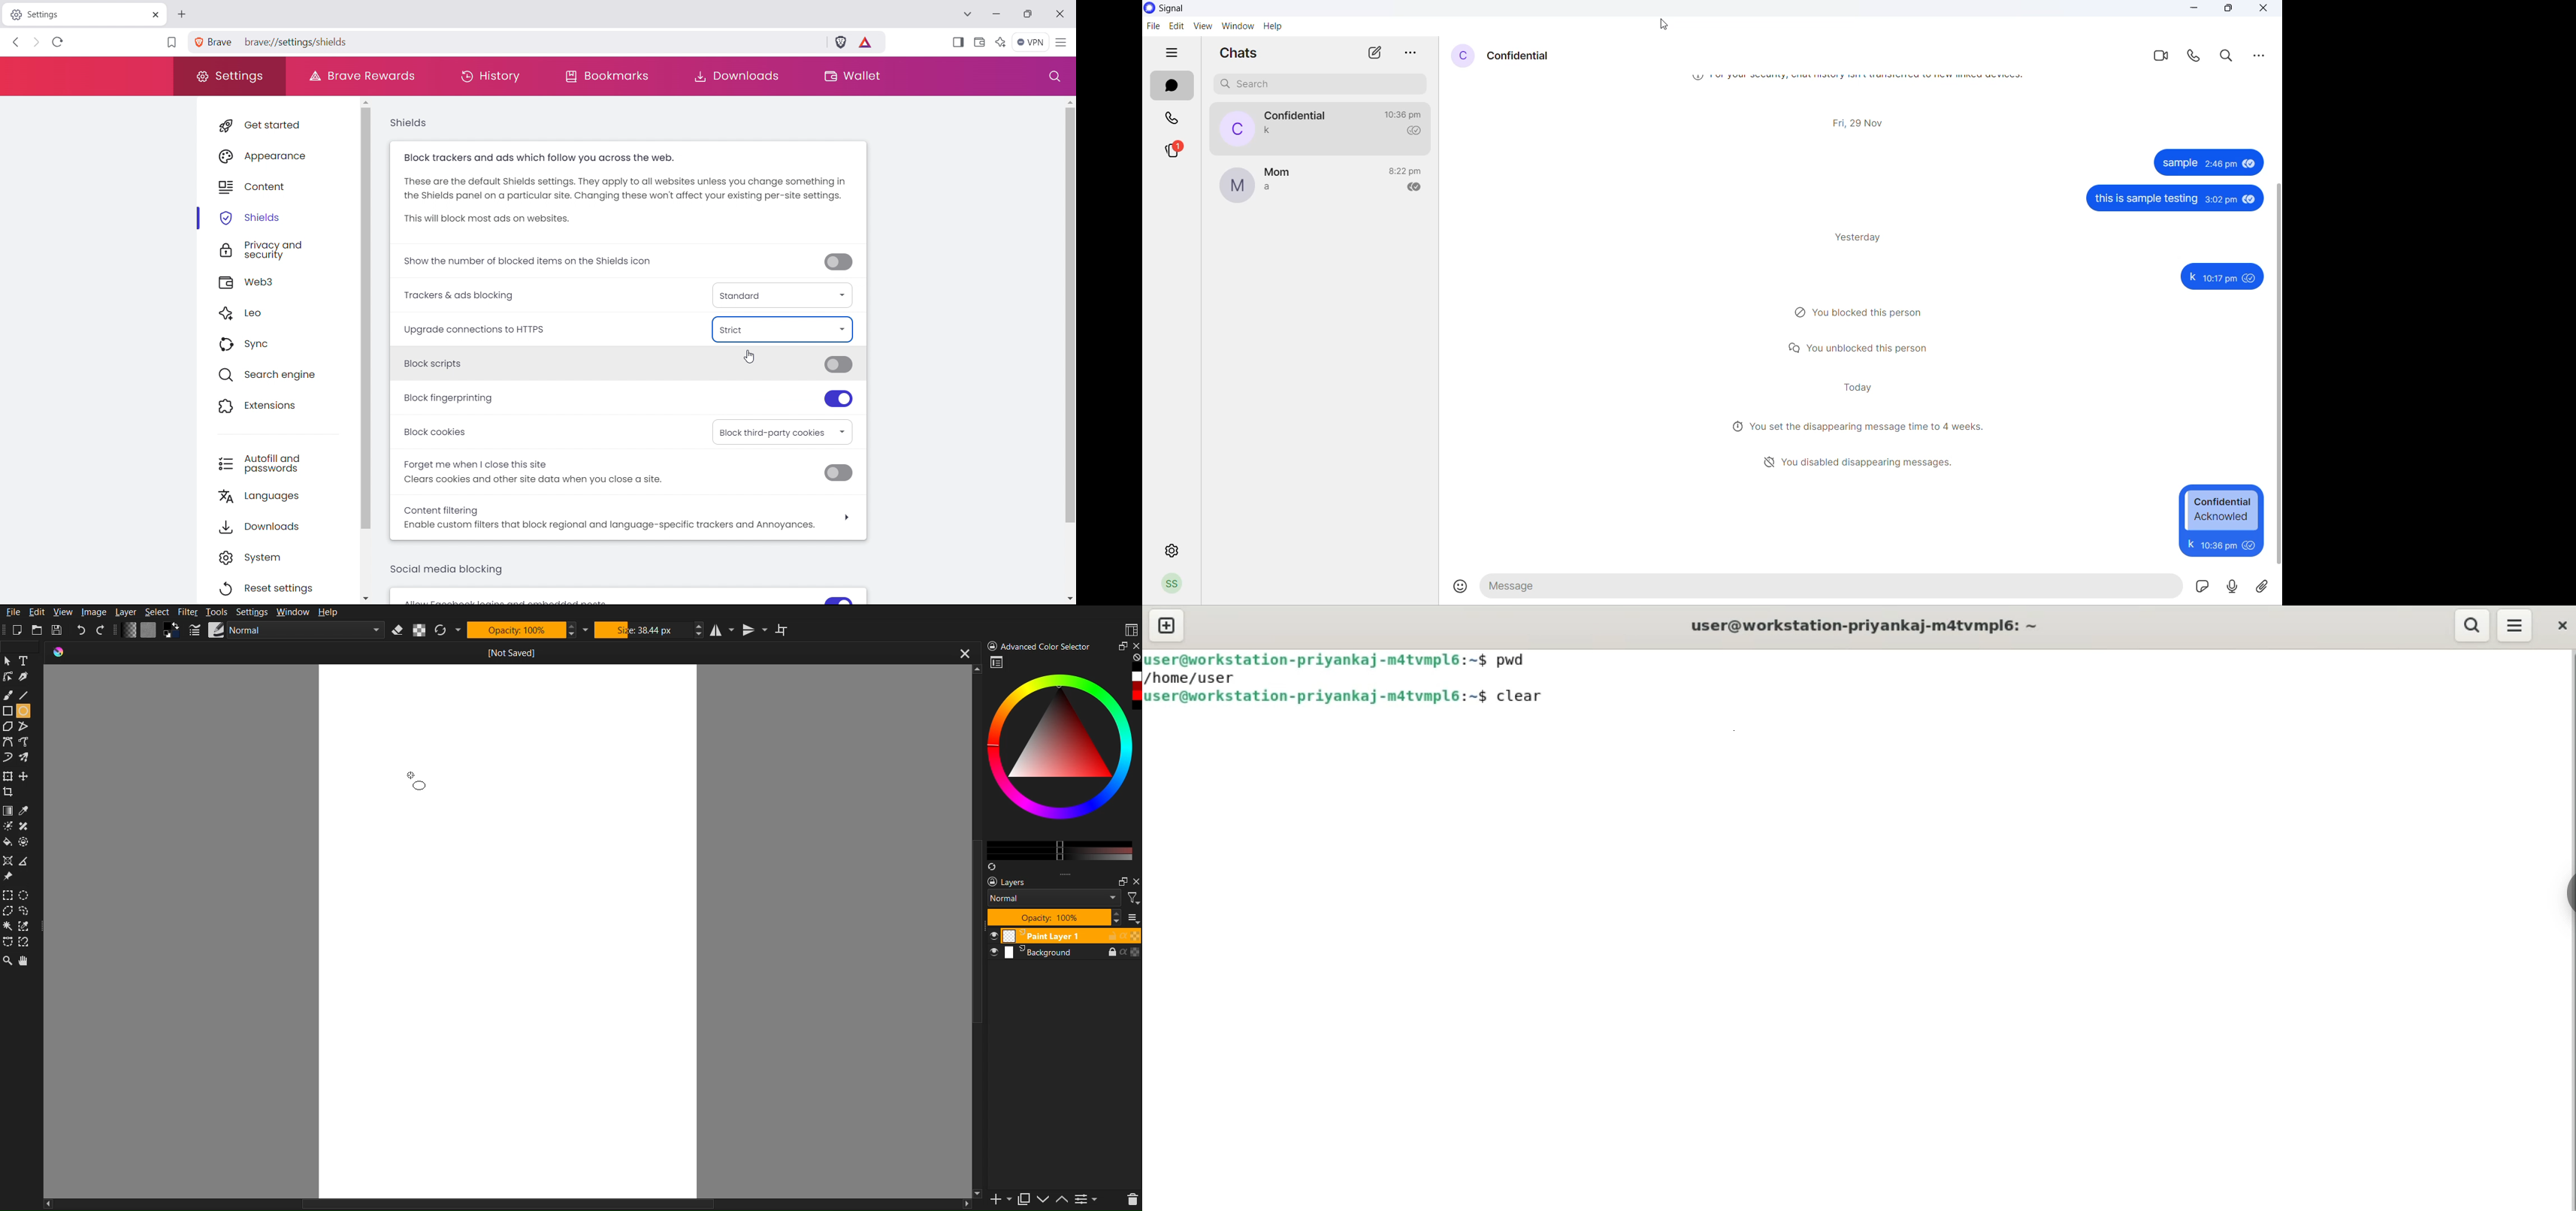 The width and height of the screenshot is (2576, 1232). What do you see at coordinates (641, 630) in the screenshot?
I see `Size` at bounding box center [641, 630].